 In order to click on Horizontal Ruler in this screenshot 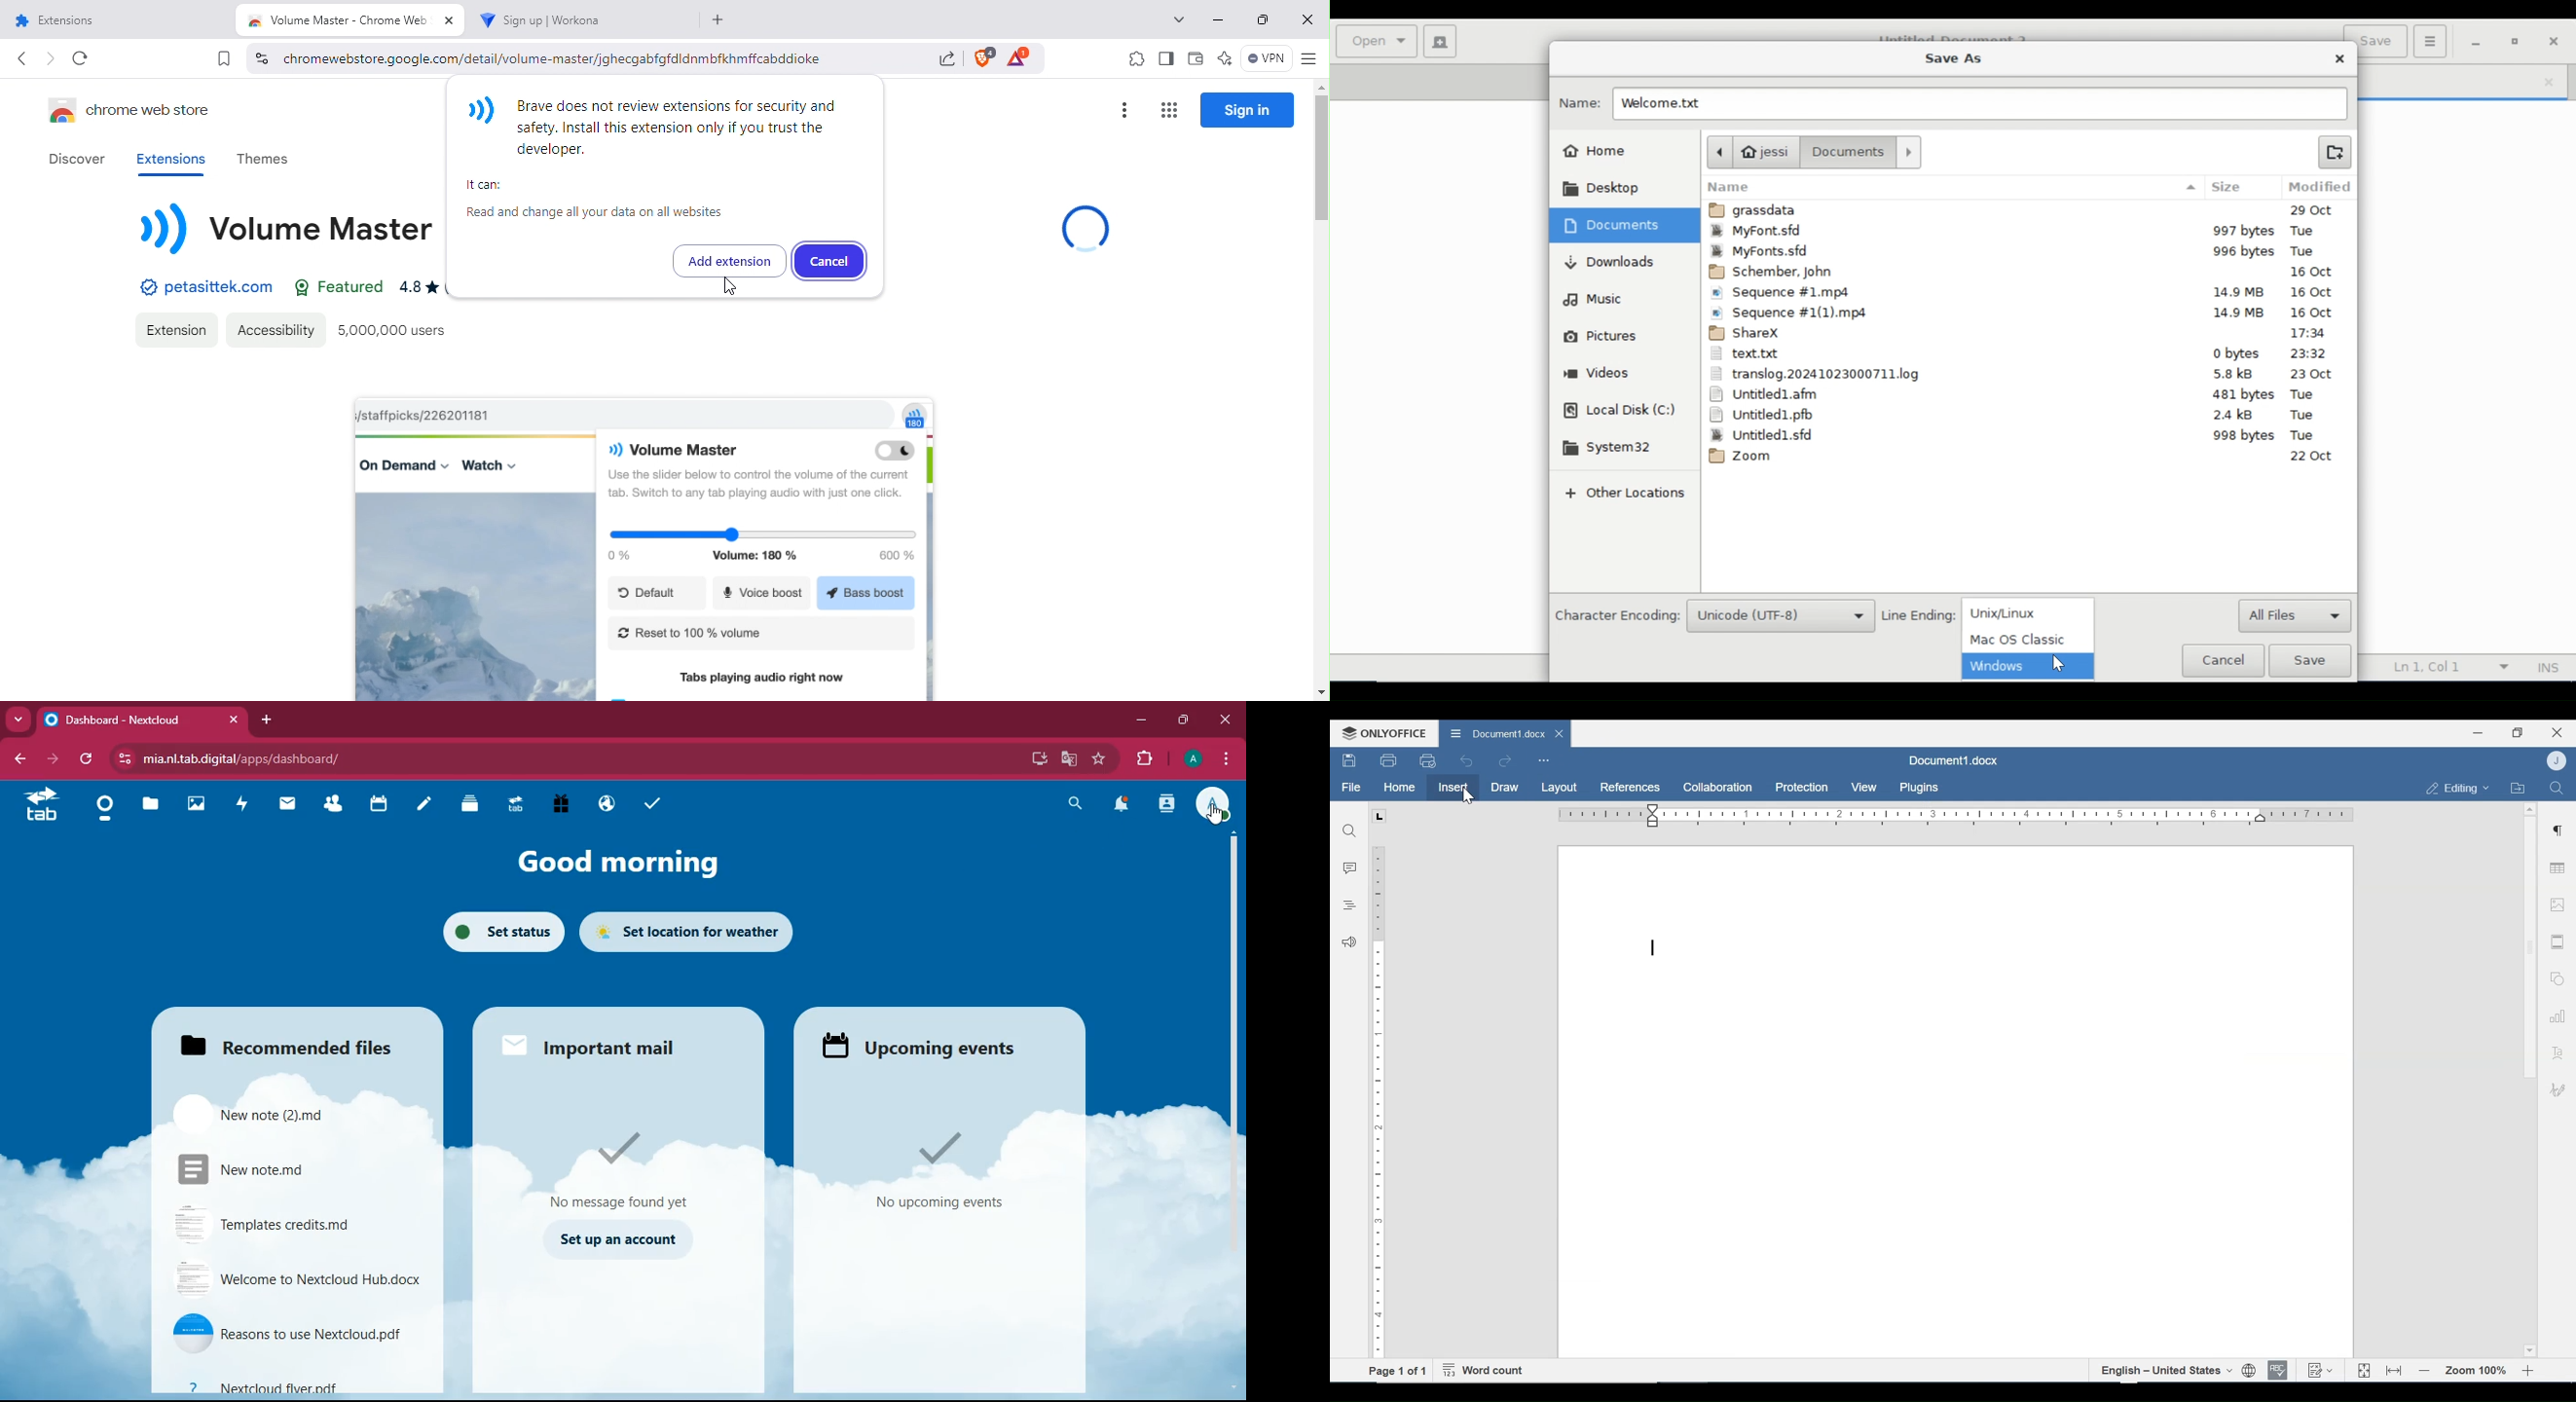, I will do `click(1955, 815)`.